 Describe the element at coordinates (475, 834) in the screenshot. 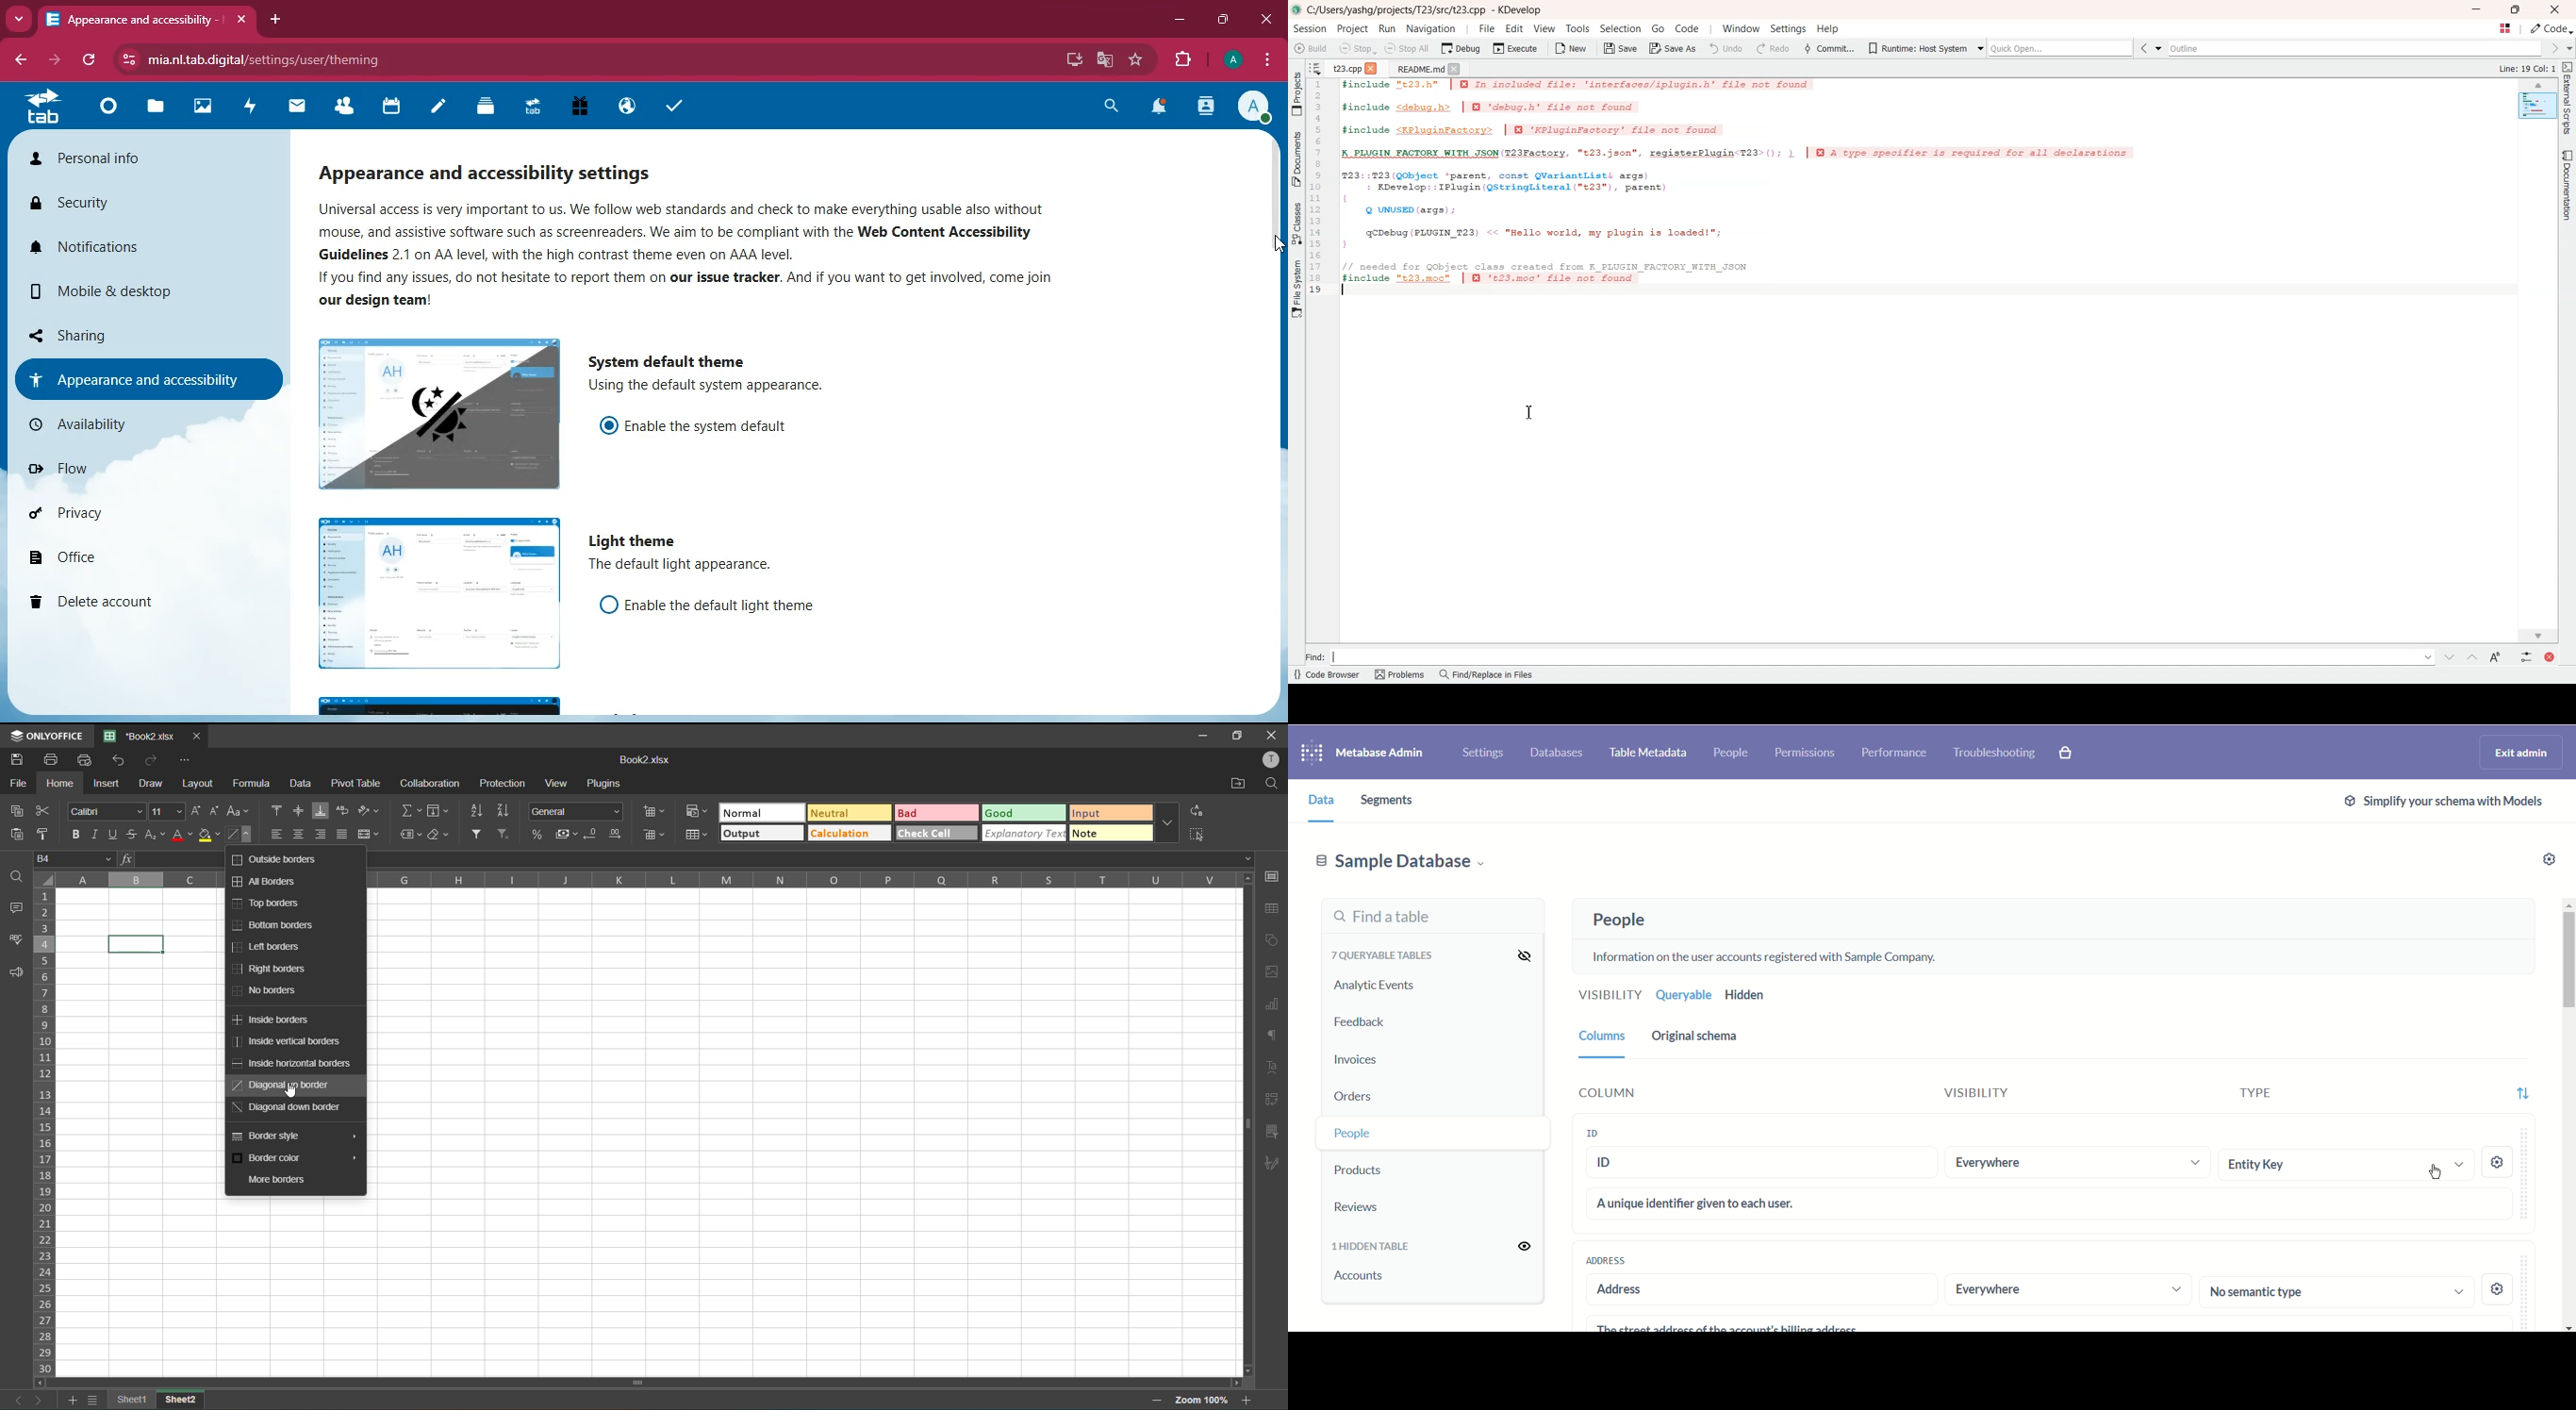

I see `filter` at that location.